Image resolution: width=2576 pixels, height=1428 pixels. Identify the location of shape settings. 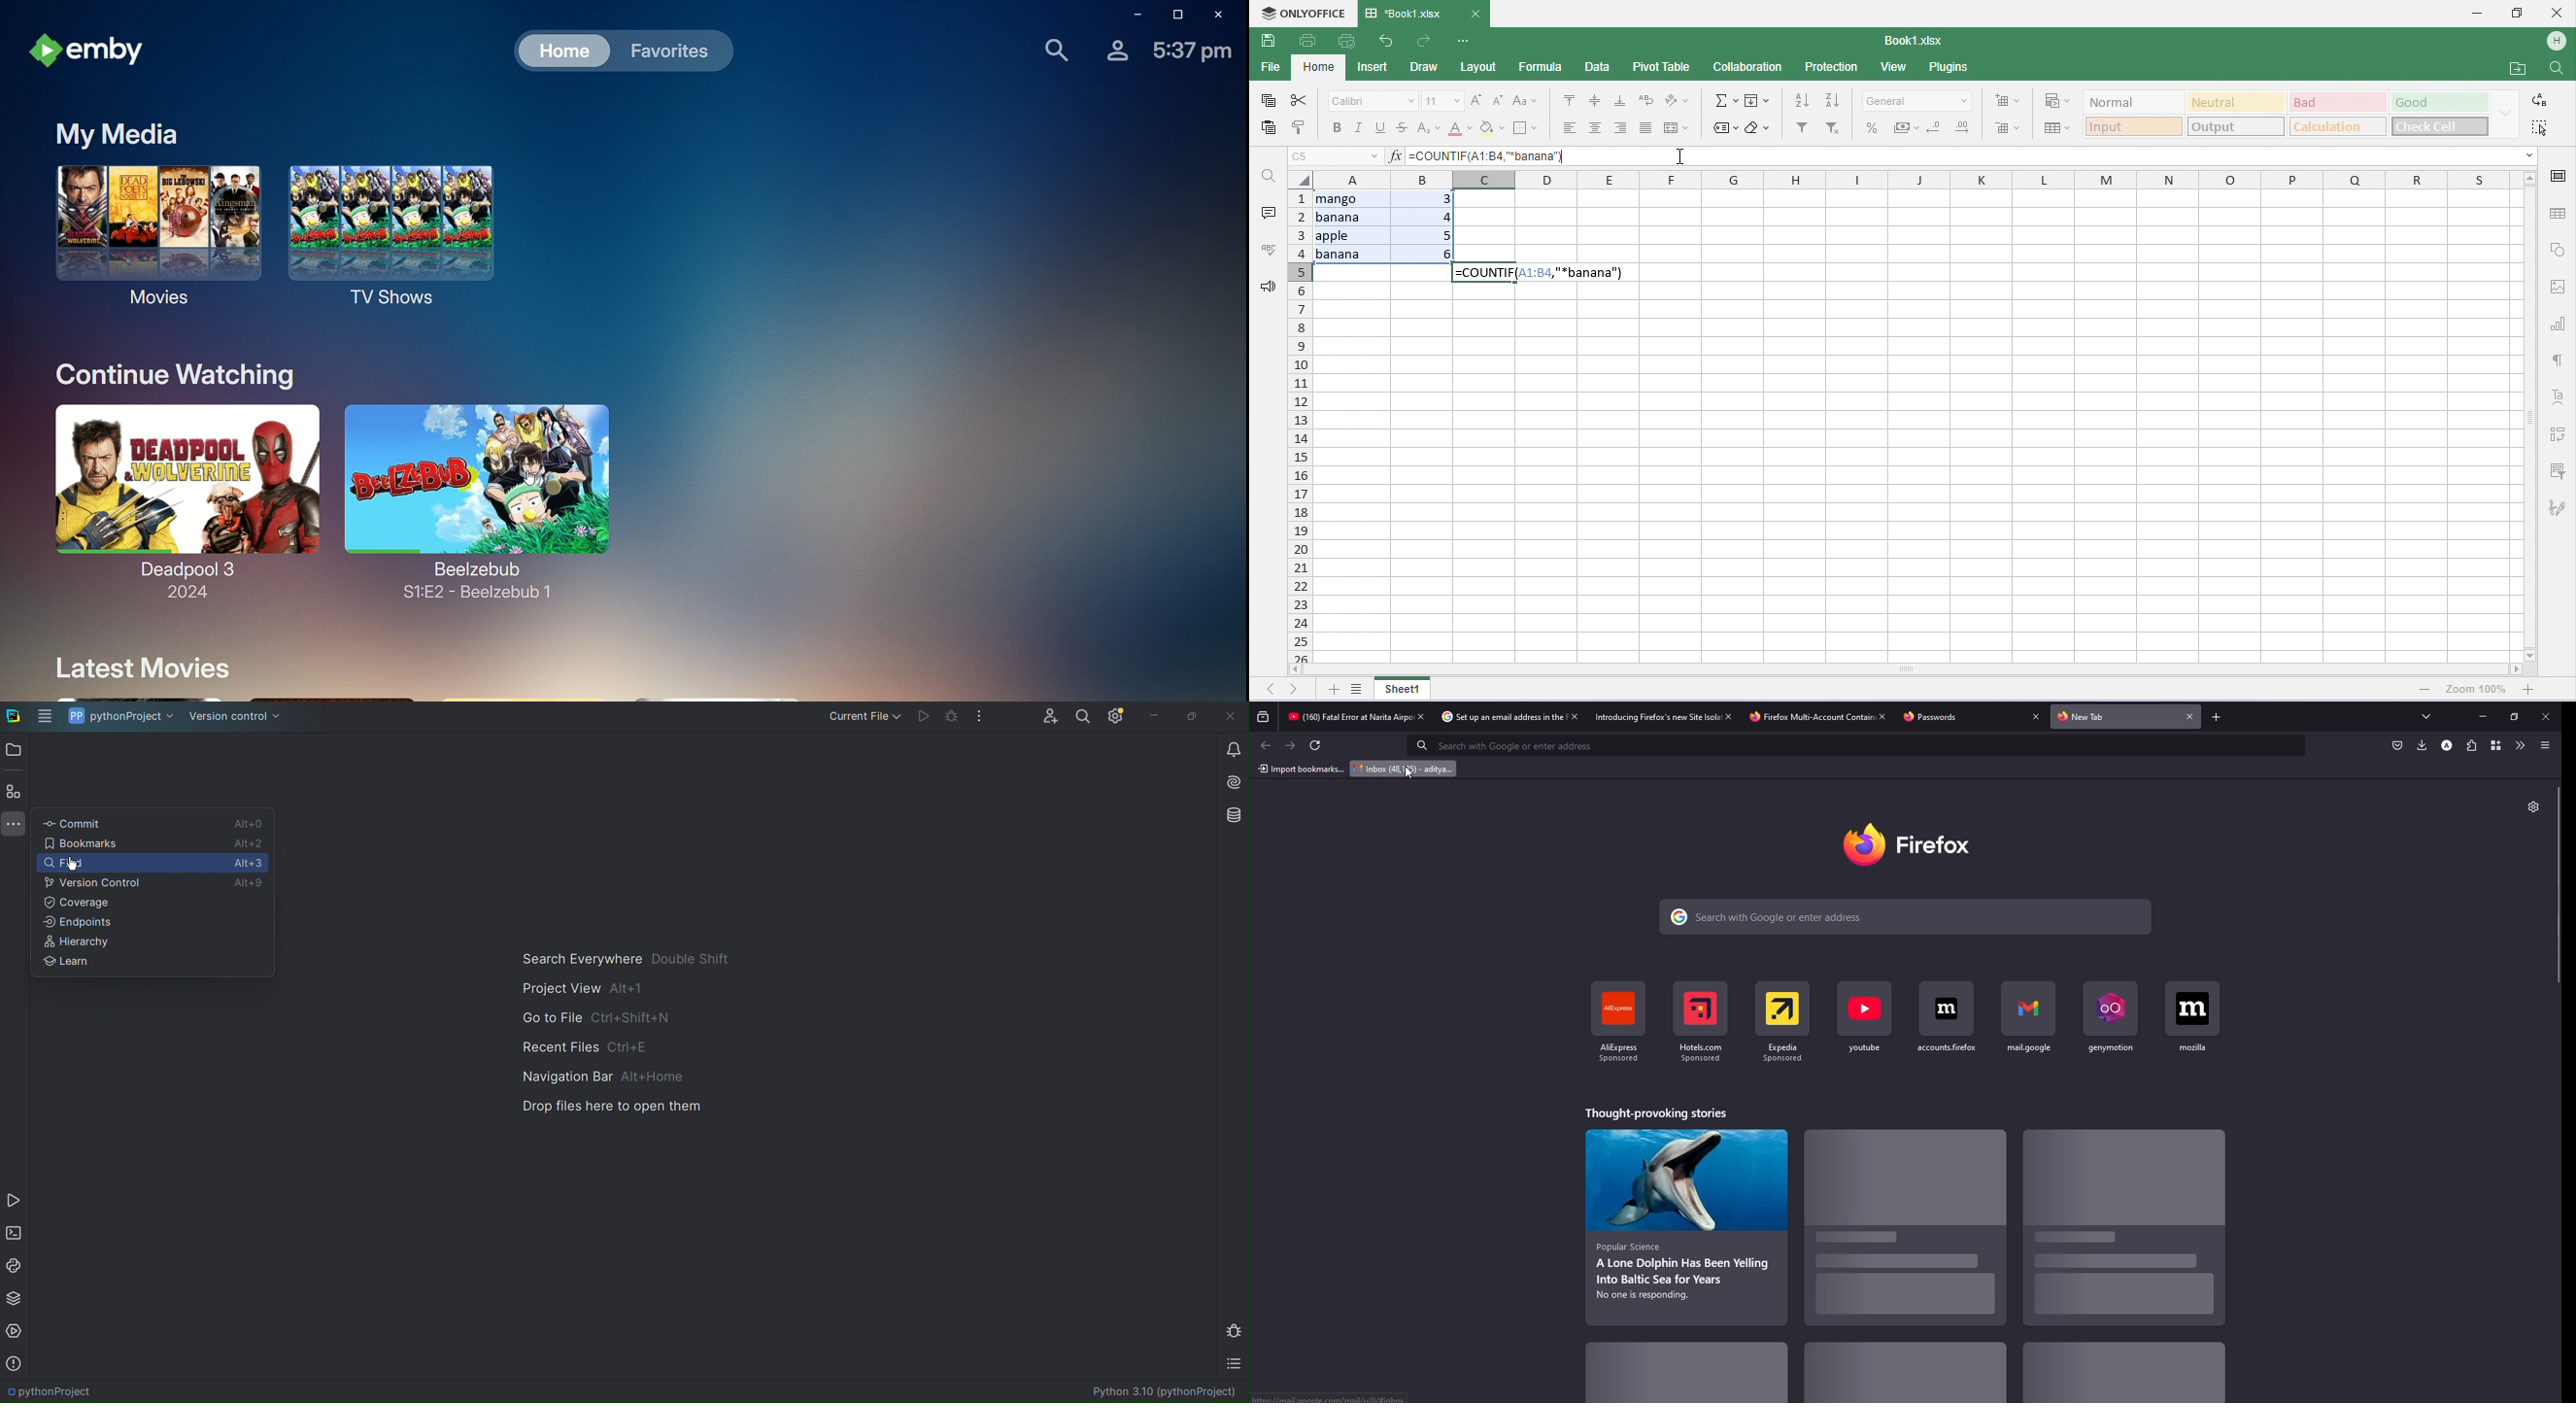
(2559, 251).